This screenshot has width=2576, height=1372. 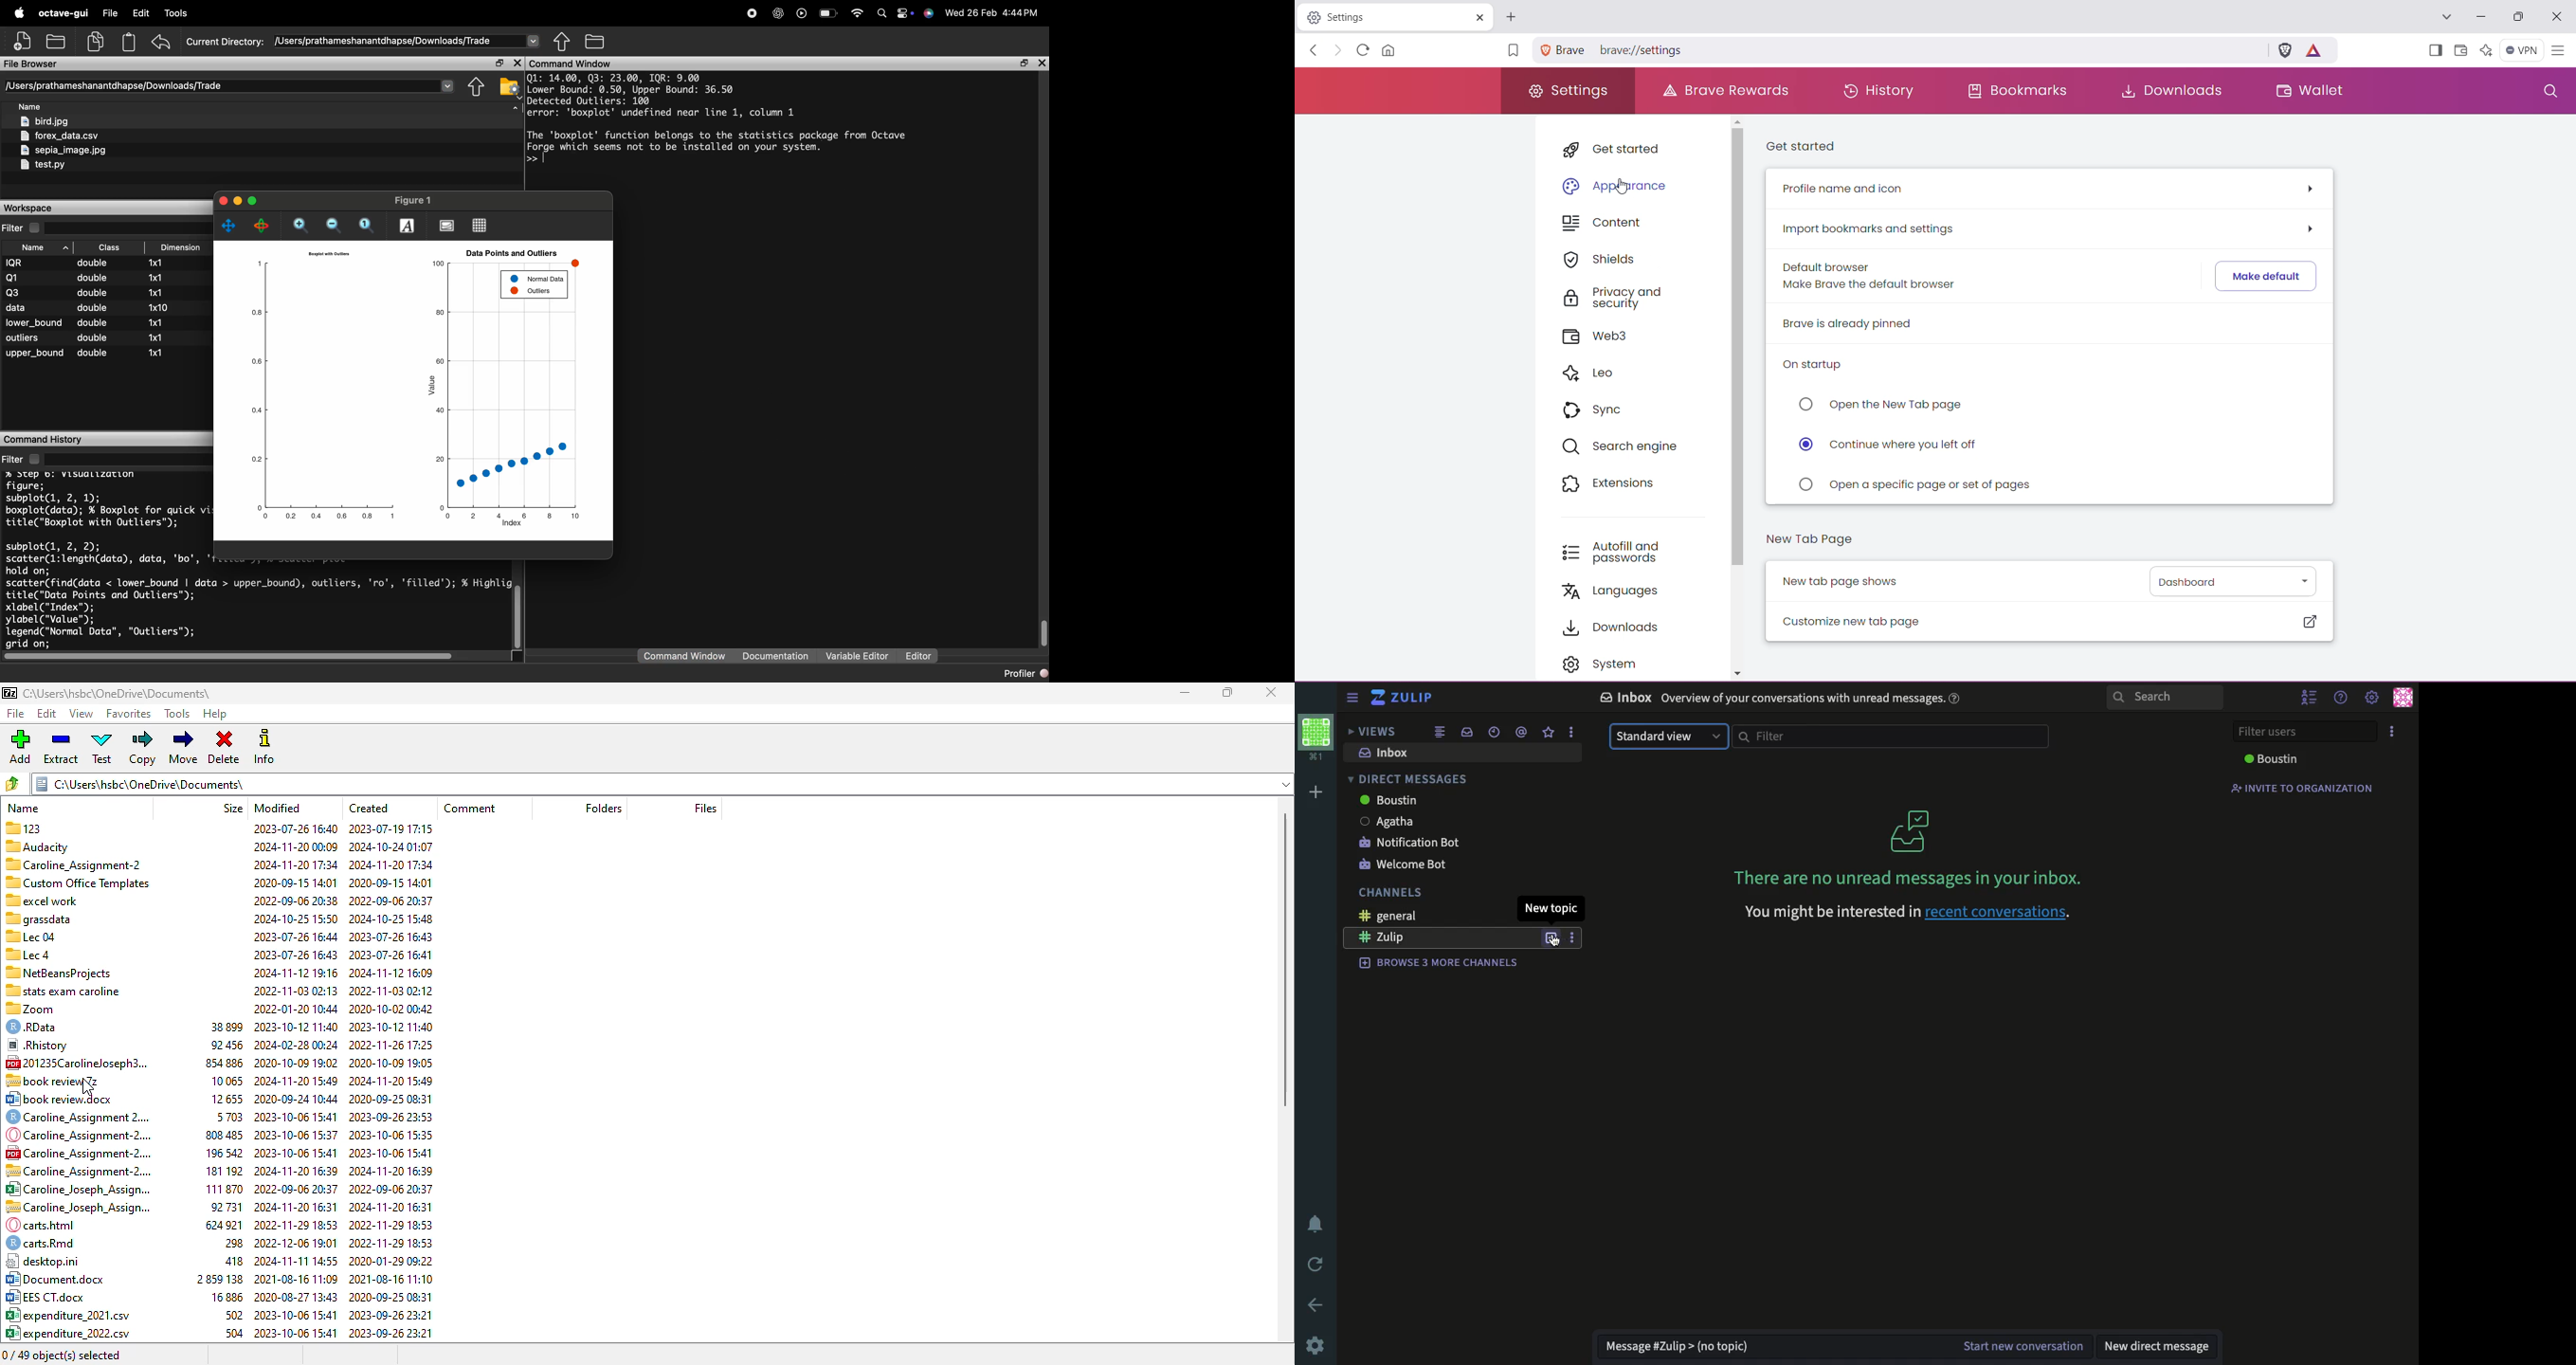 What do you see at coordinates (119, 693) in the screenshot?
I see `folder` at bounding box center [119, 693].